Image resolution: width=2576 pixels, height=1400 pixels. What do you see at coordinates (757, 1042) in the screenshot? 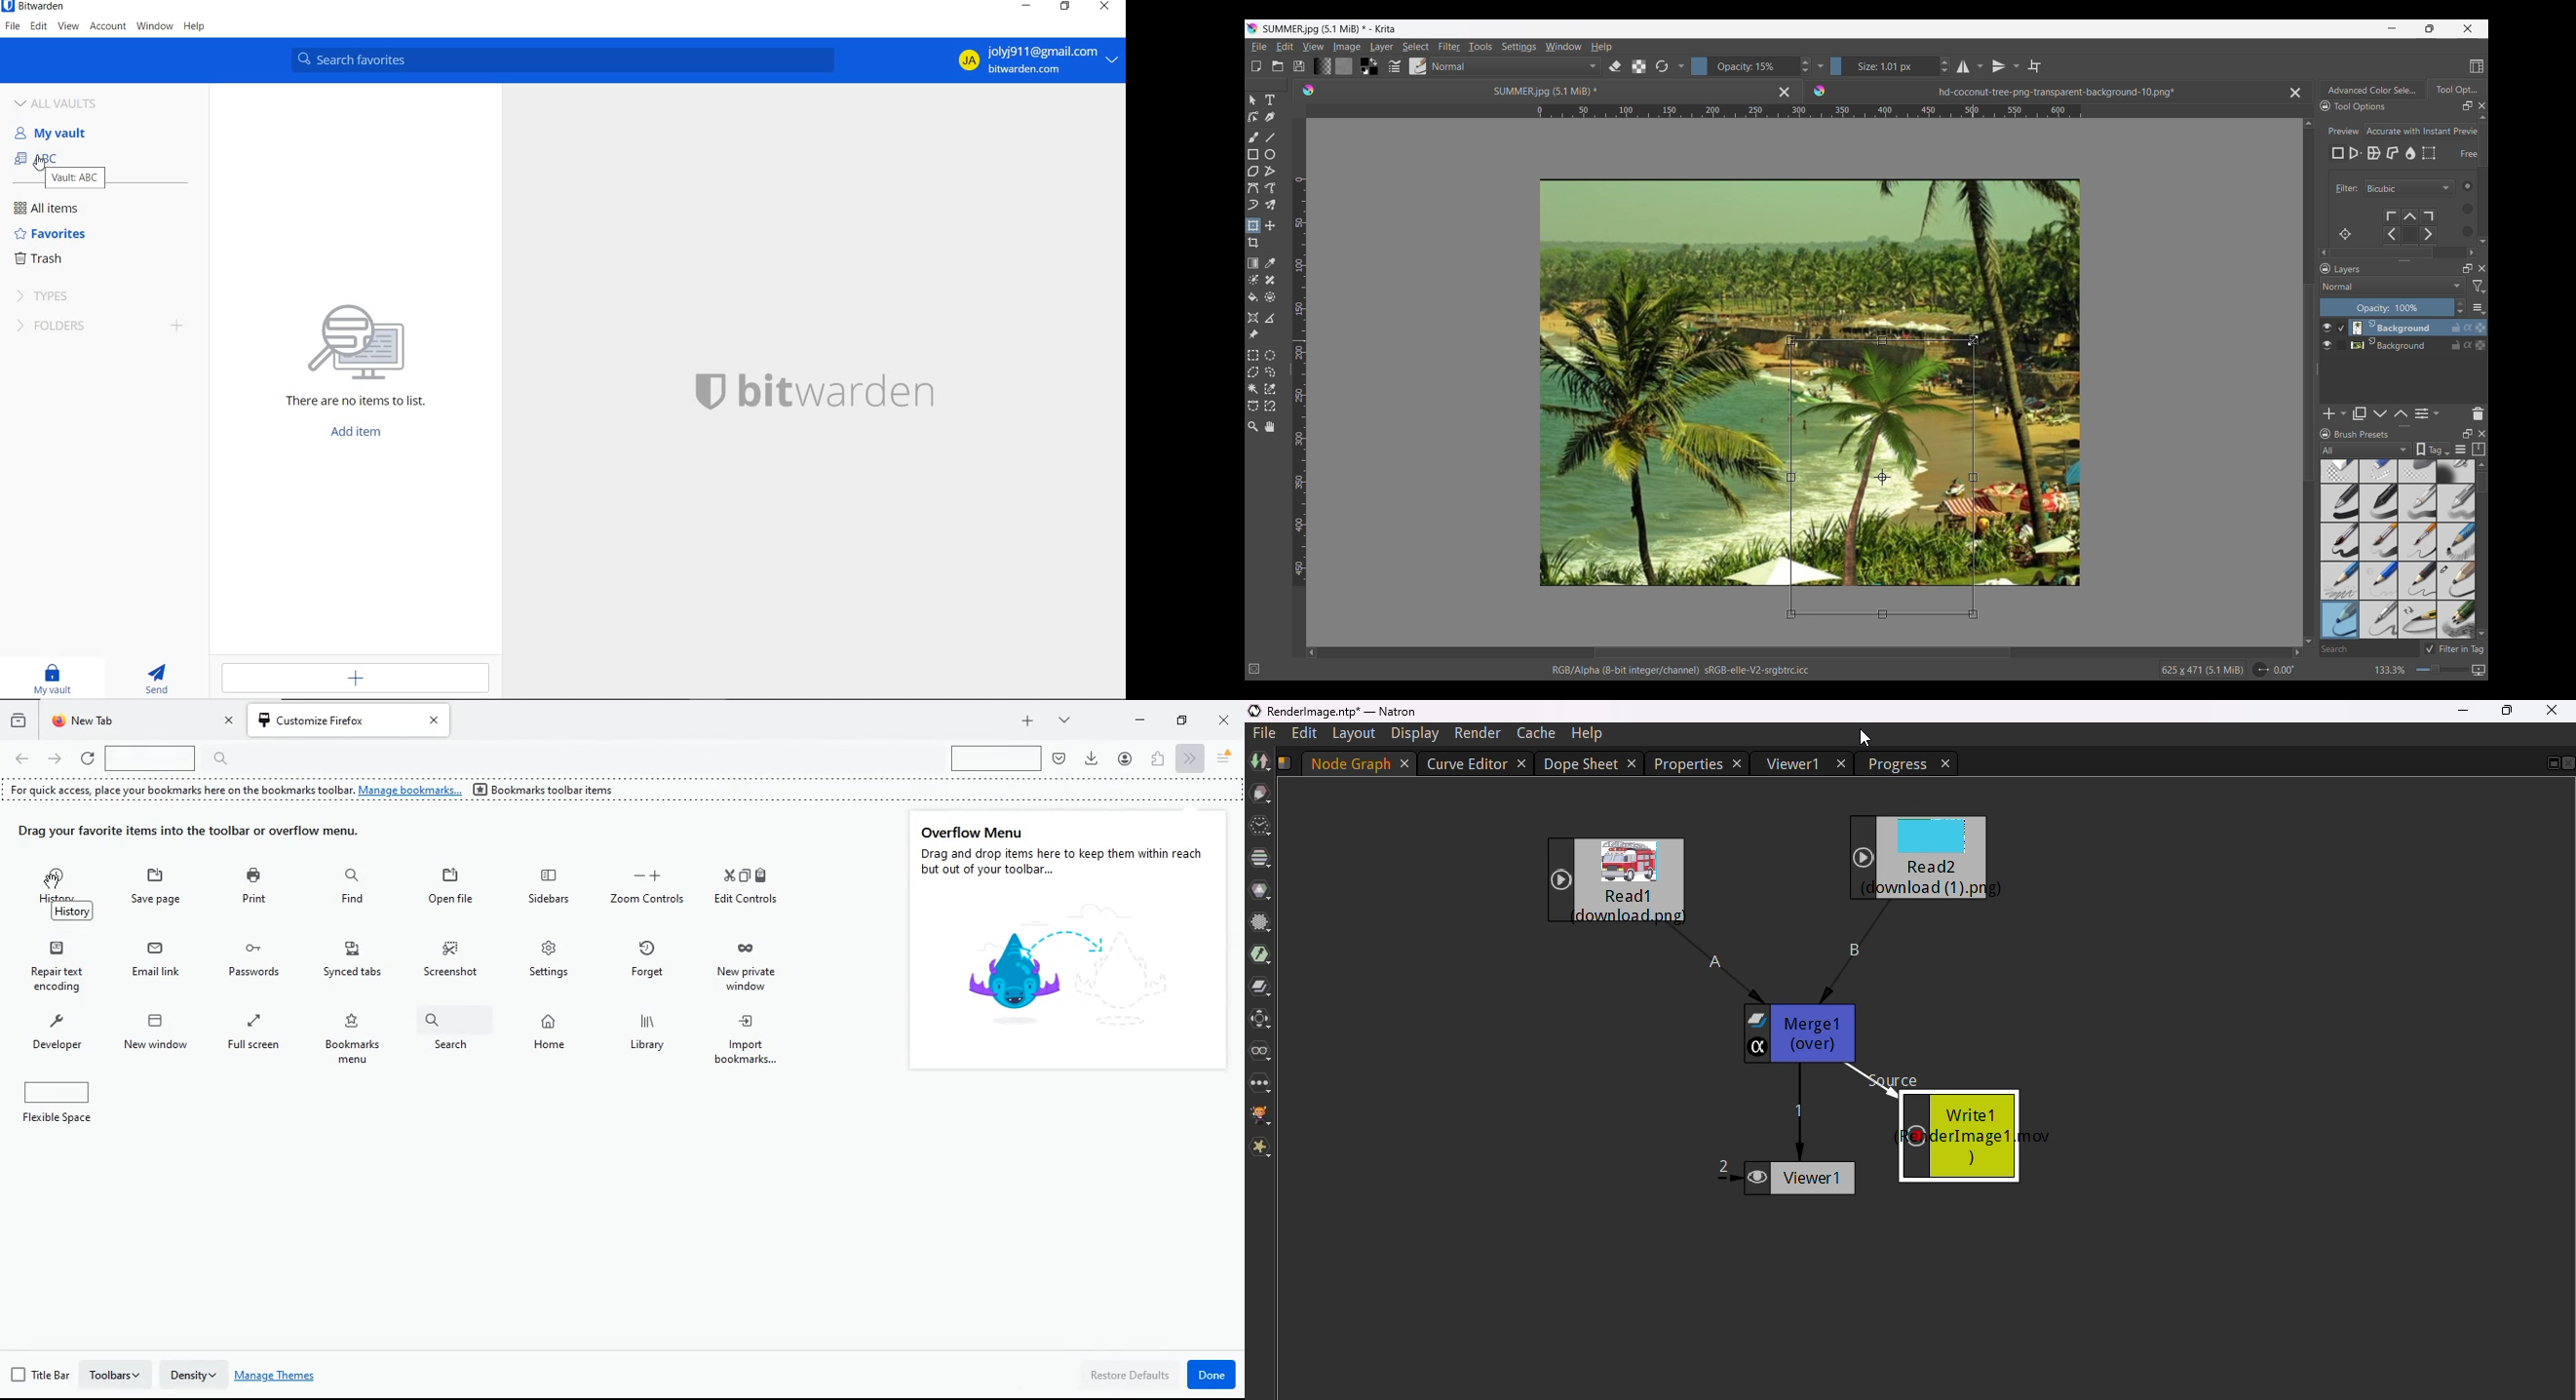
I see `import bookmarks` at bounding box center [757, 1042].